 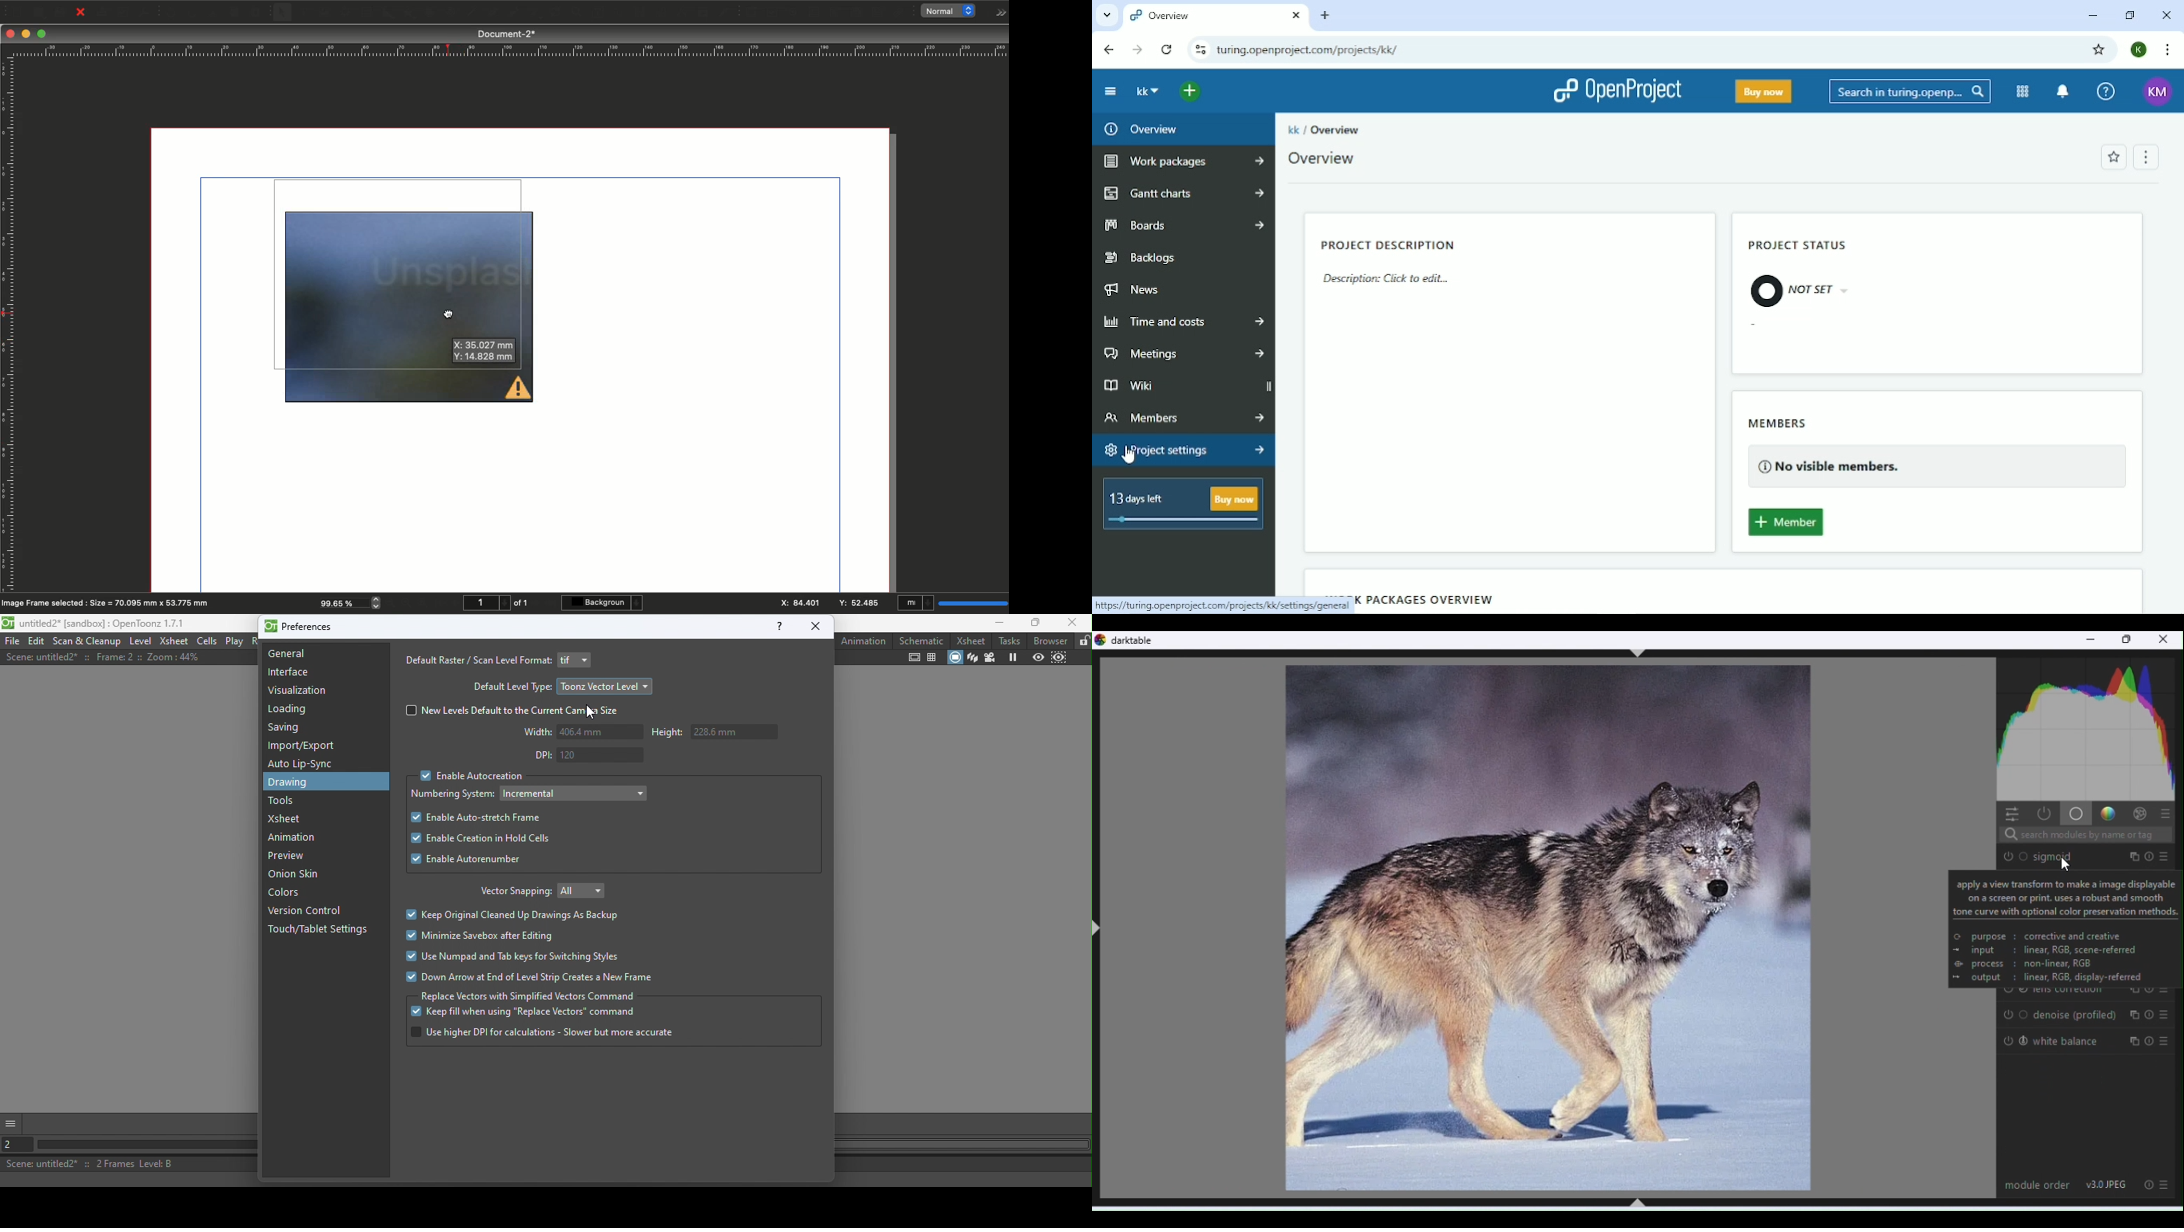 I want to click on Save as PDF, so click(x=146, y=12).